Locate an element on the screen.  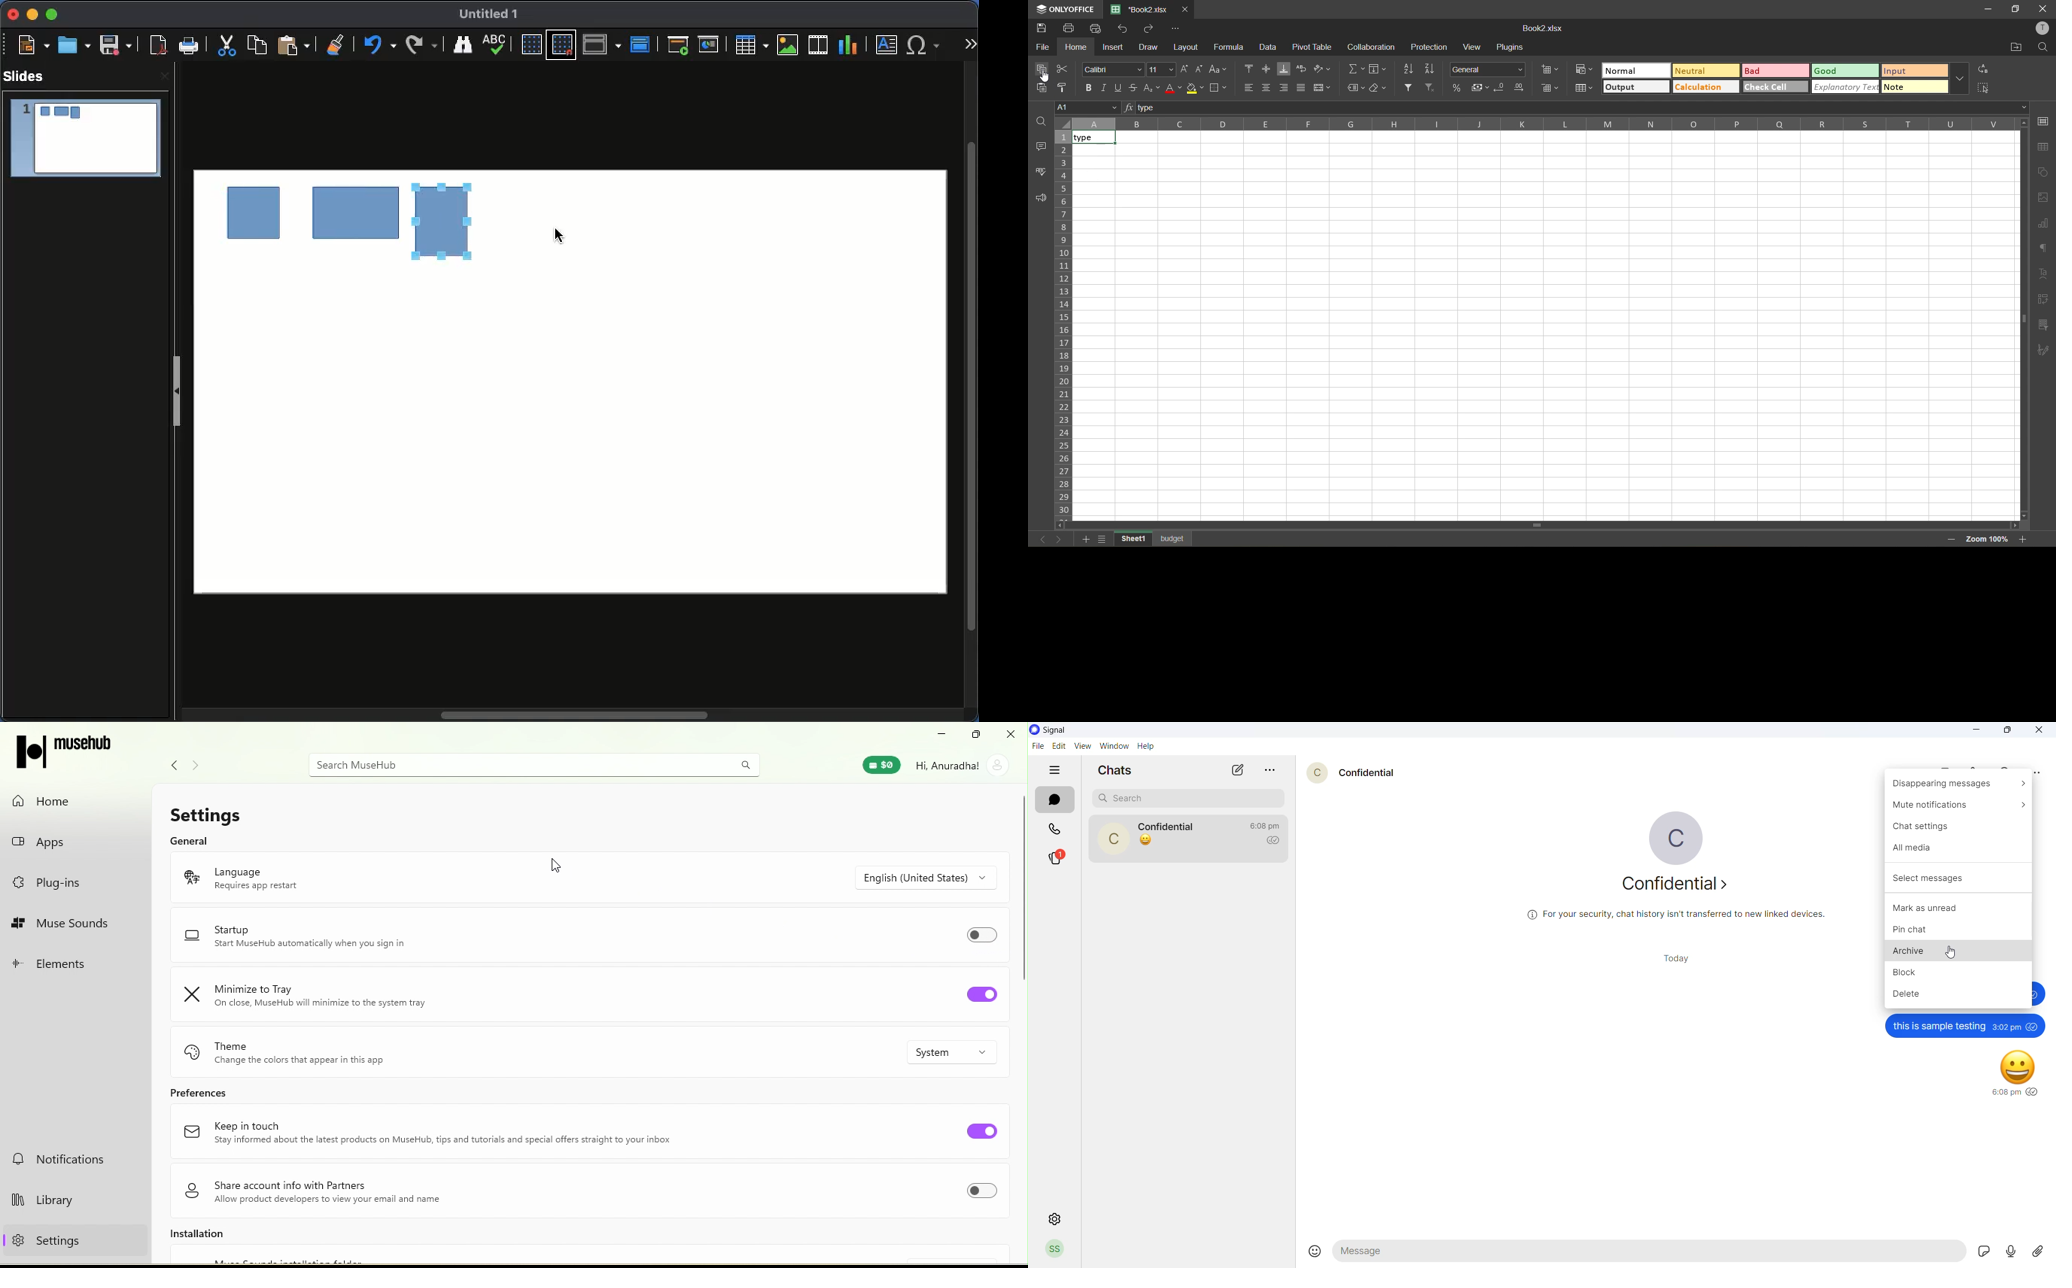
note is located at coordinates (1915, 87).